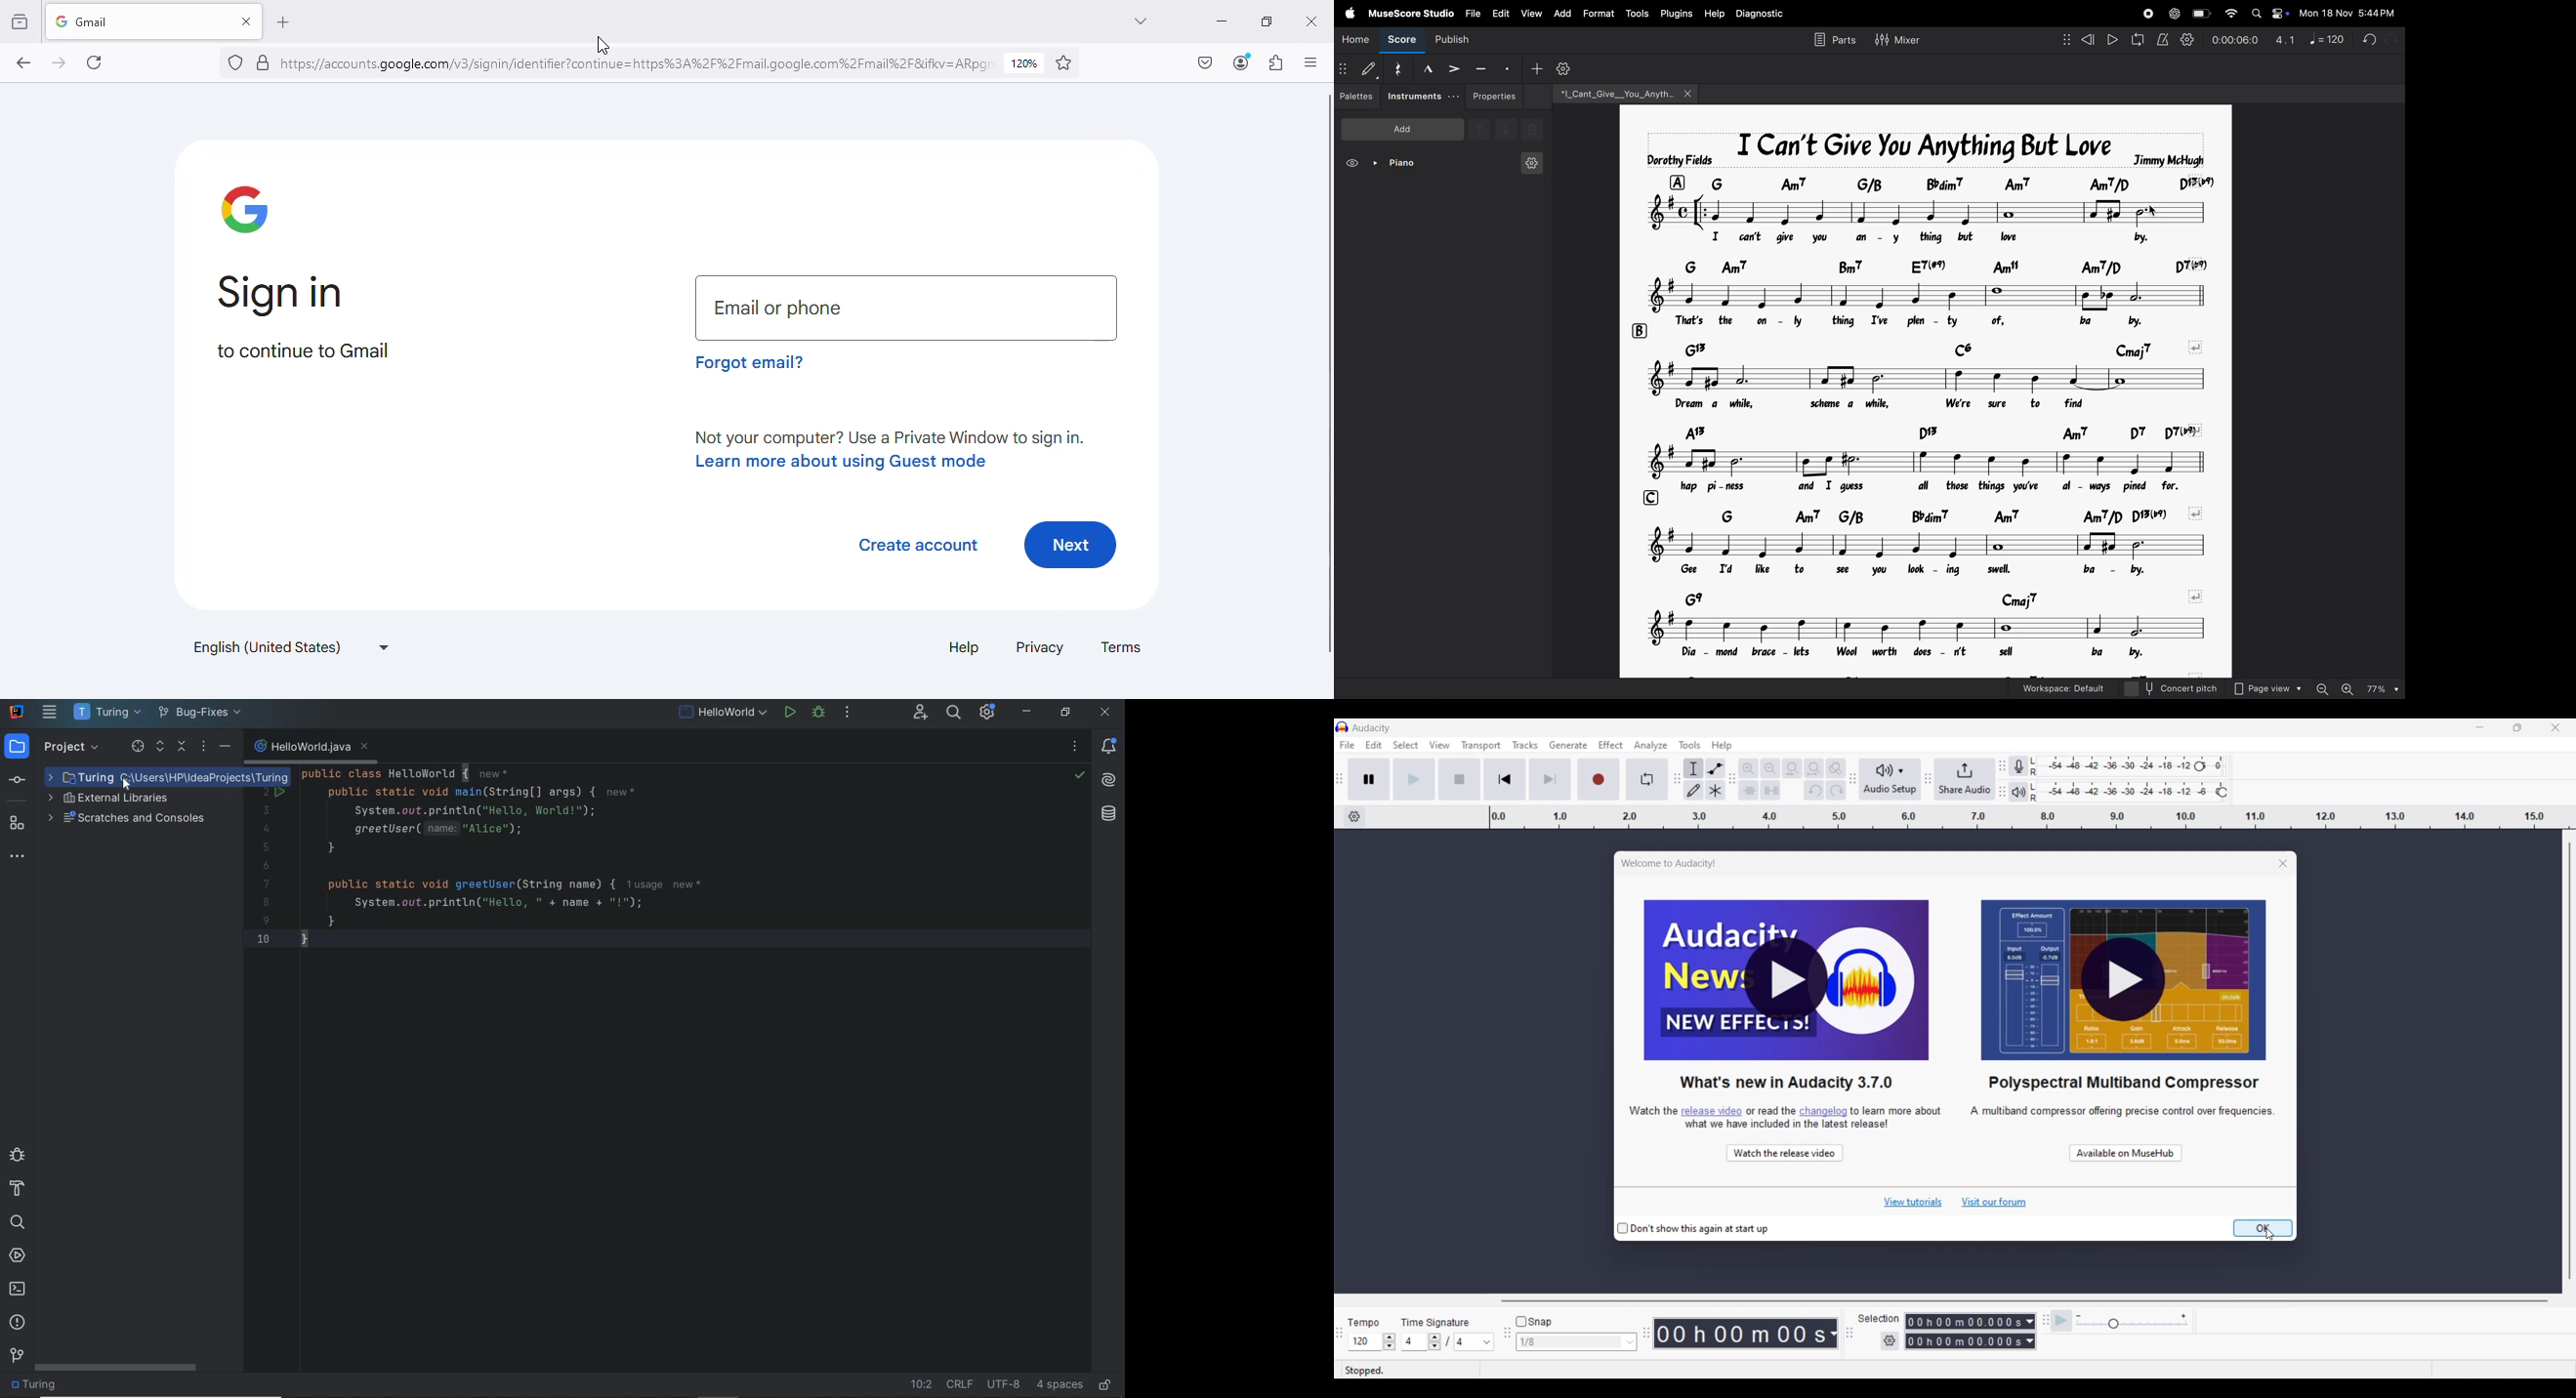 Image resolution: width=2576 pixels, height=1400 pixels. Describe the element at coordinates (2230, 14) in the screenshot. I see `wifi` at that location.